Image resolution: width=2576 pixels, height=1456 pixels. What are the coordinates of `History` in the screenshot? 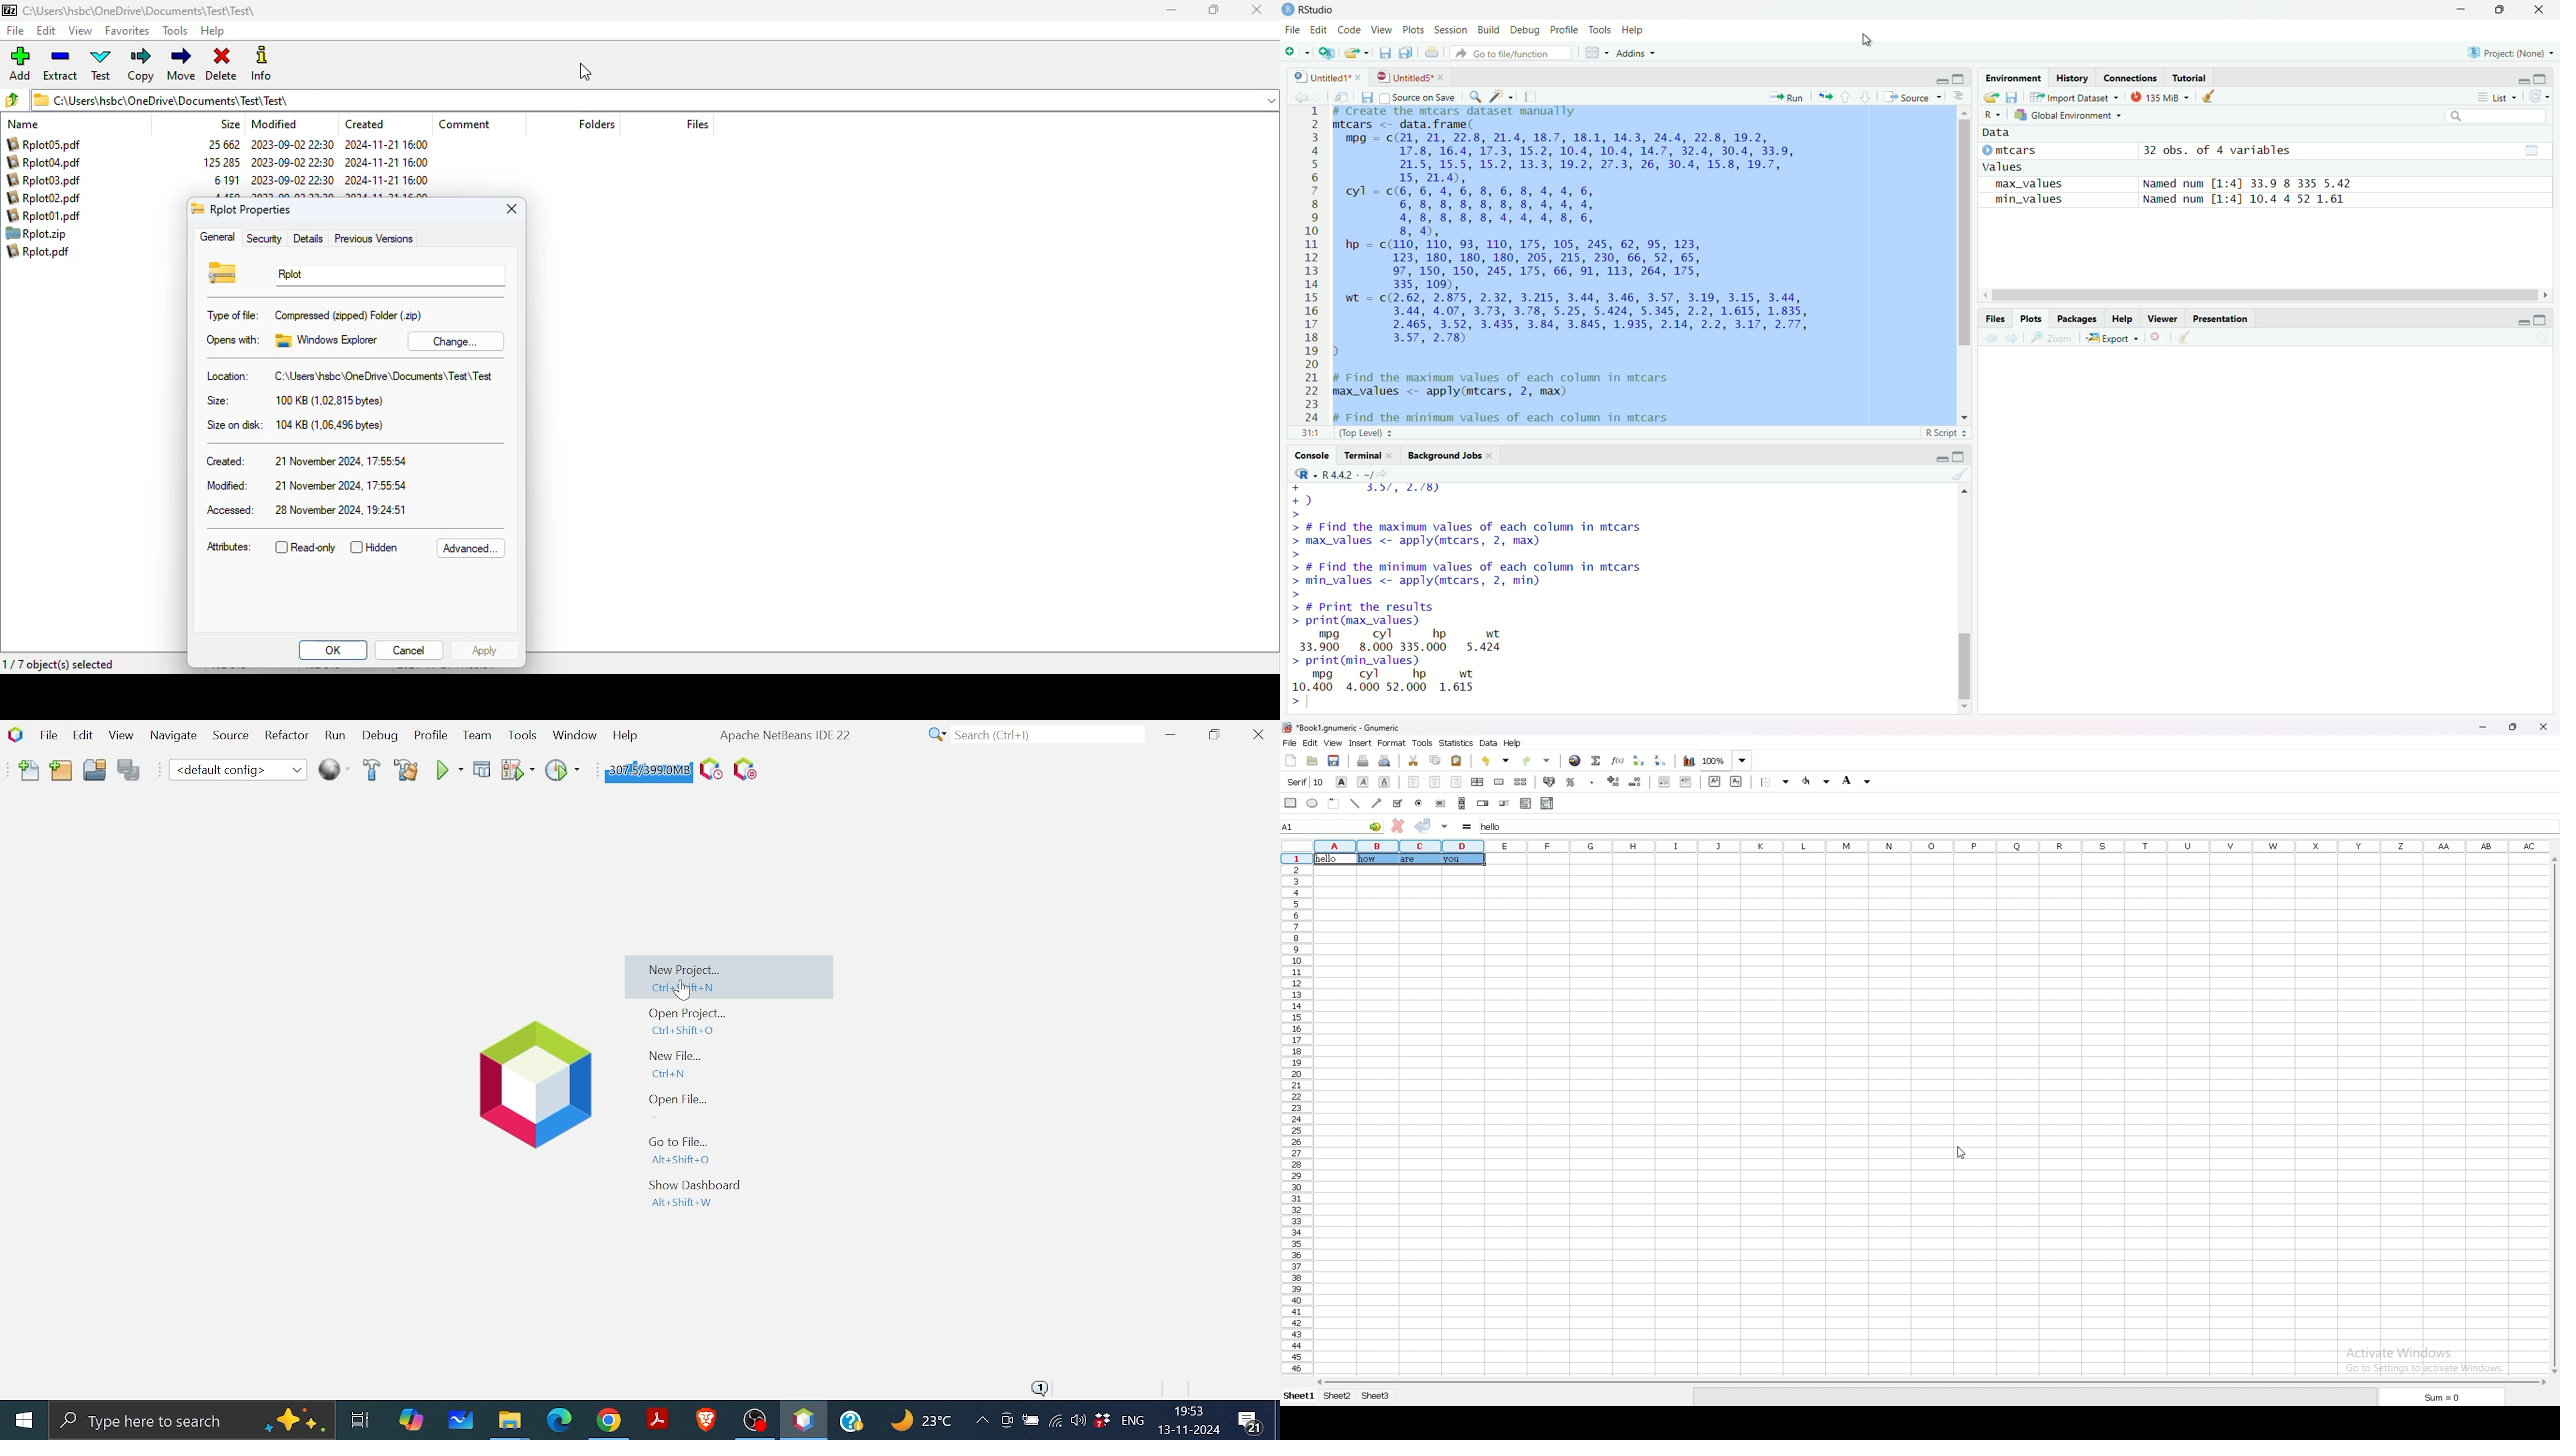 It's located at (2075, 78).